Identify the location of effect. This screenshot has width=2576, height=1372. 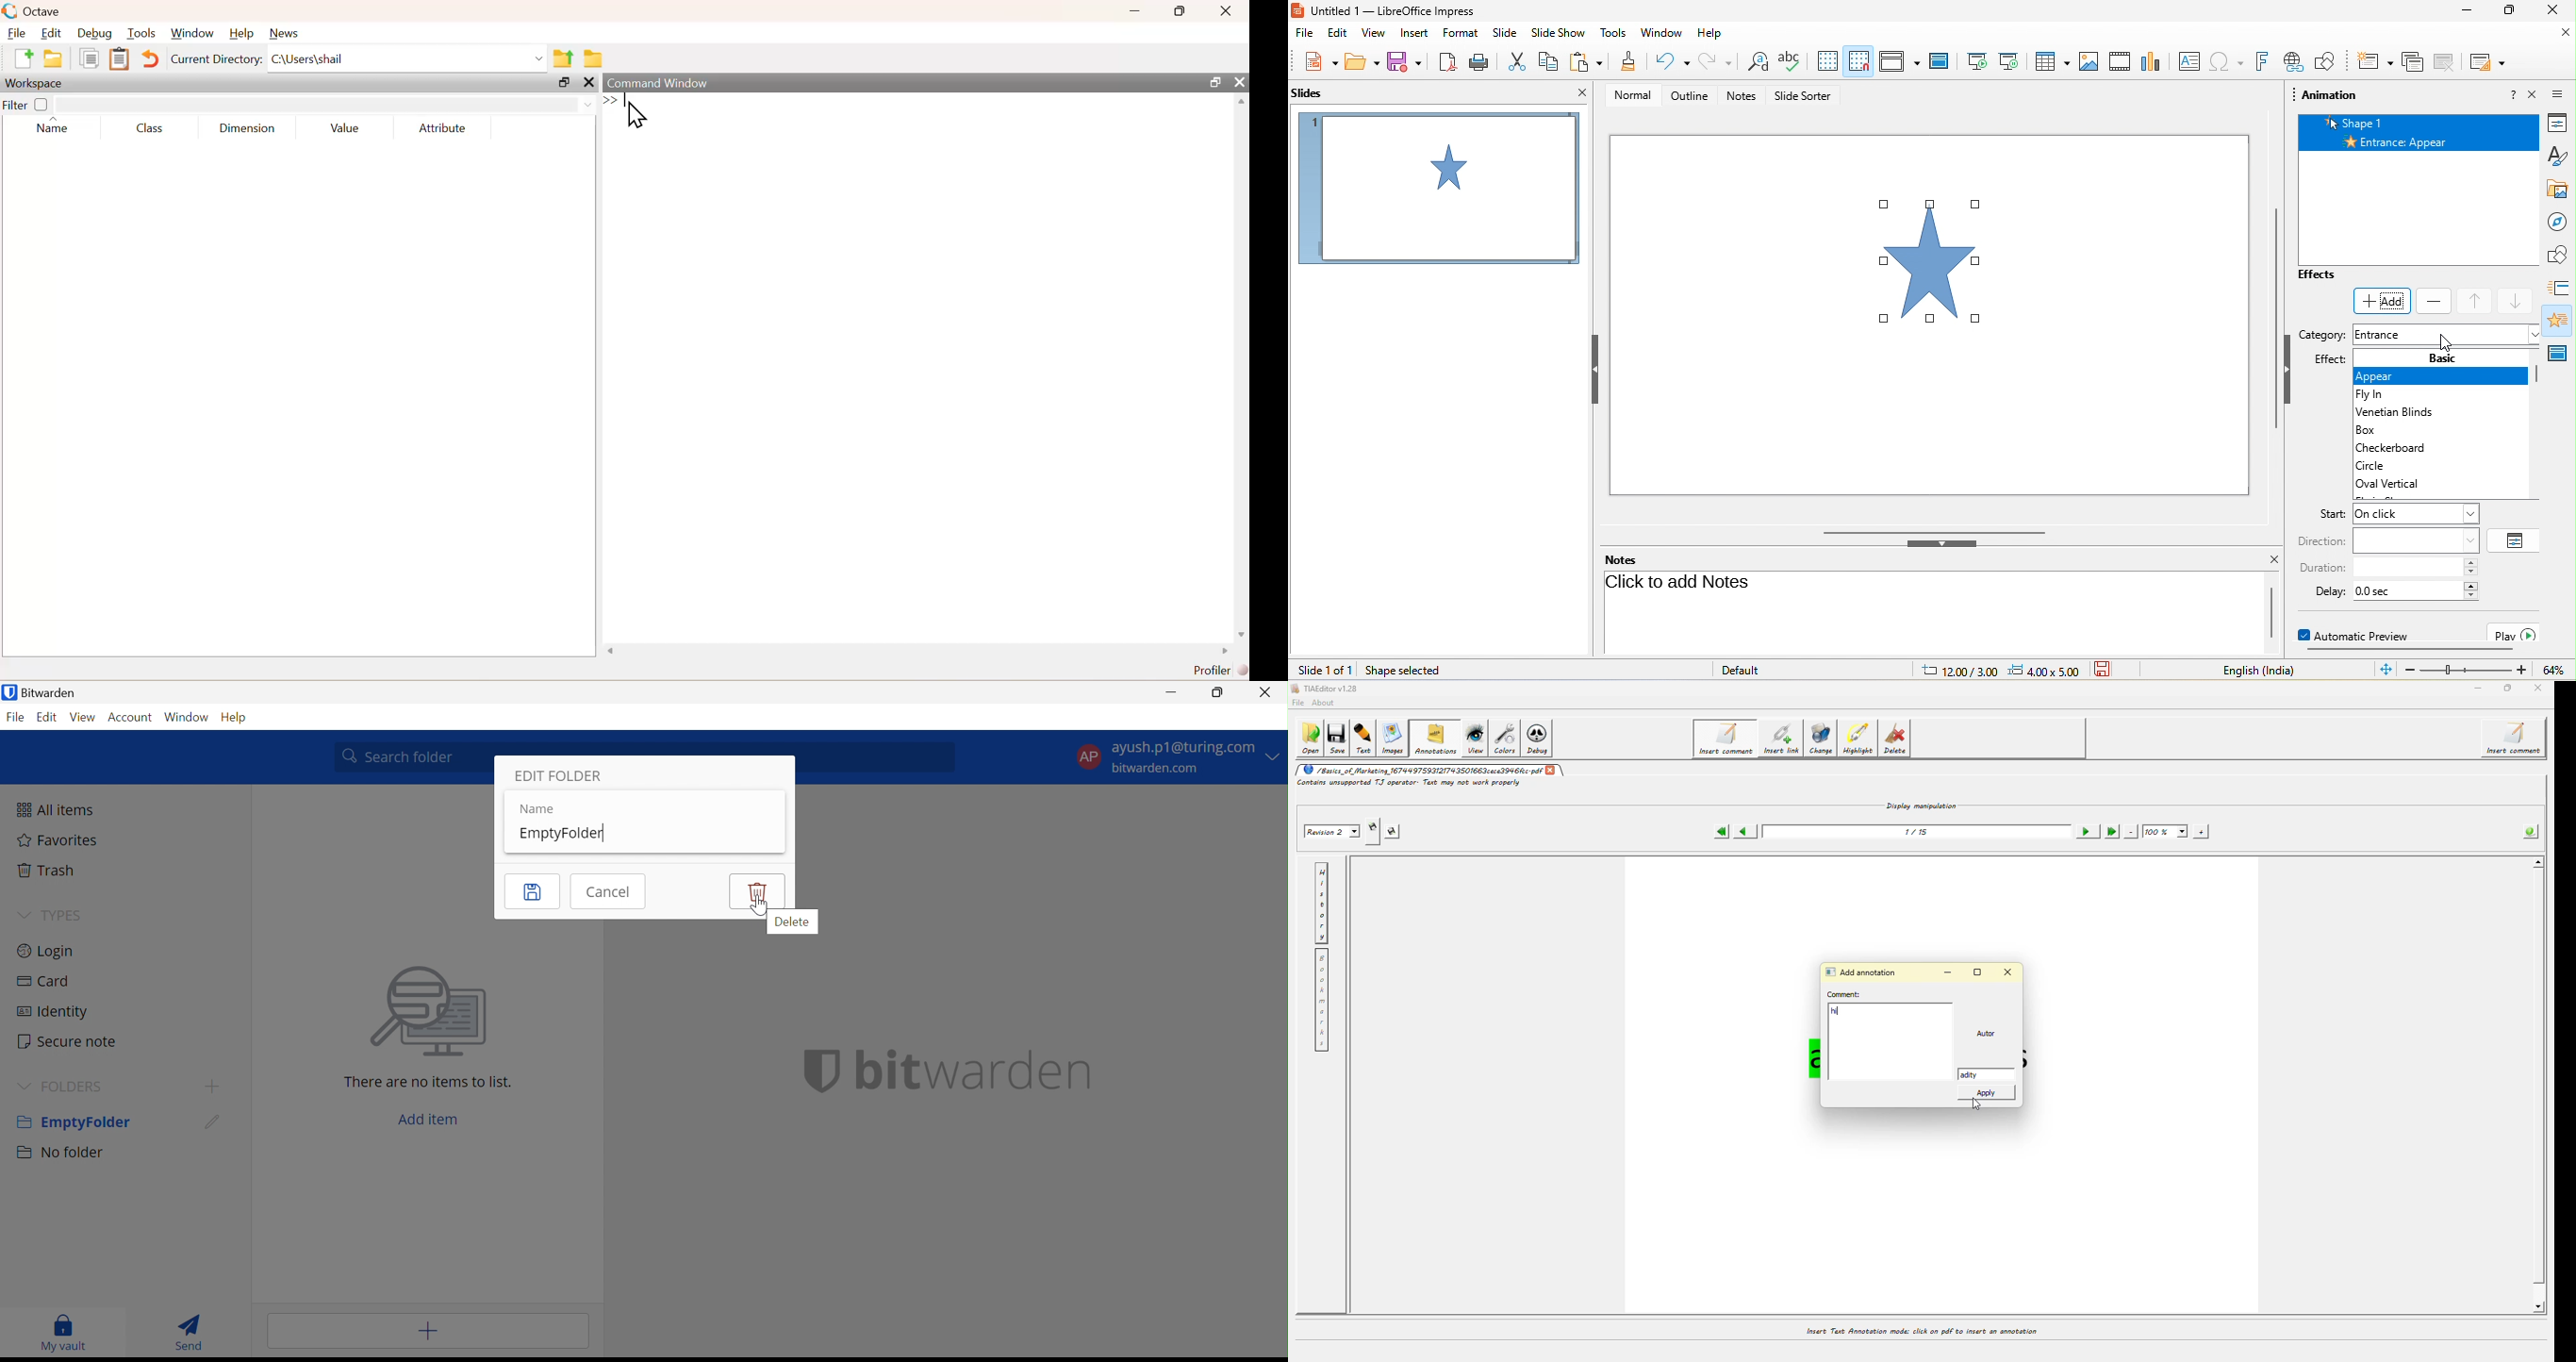
(2329, 361).